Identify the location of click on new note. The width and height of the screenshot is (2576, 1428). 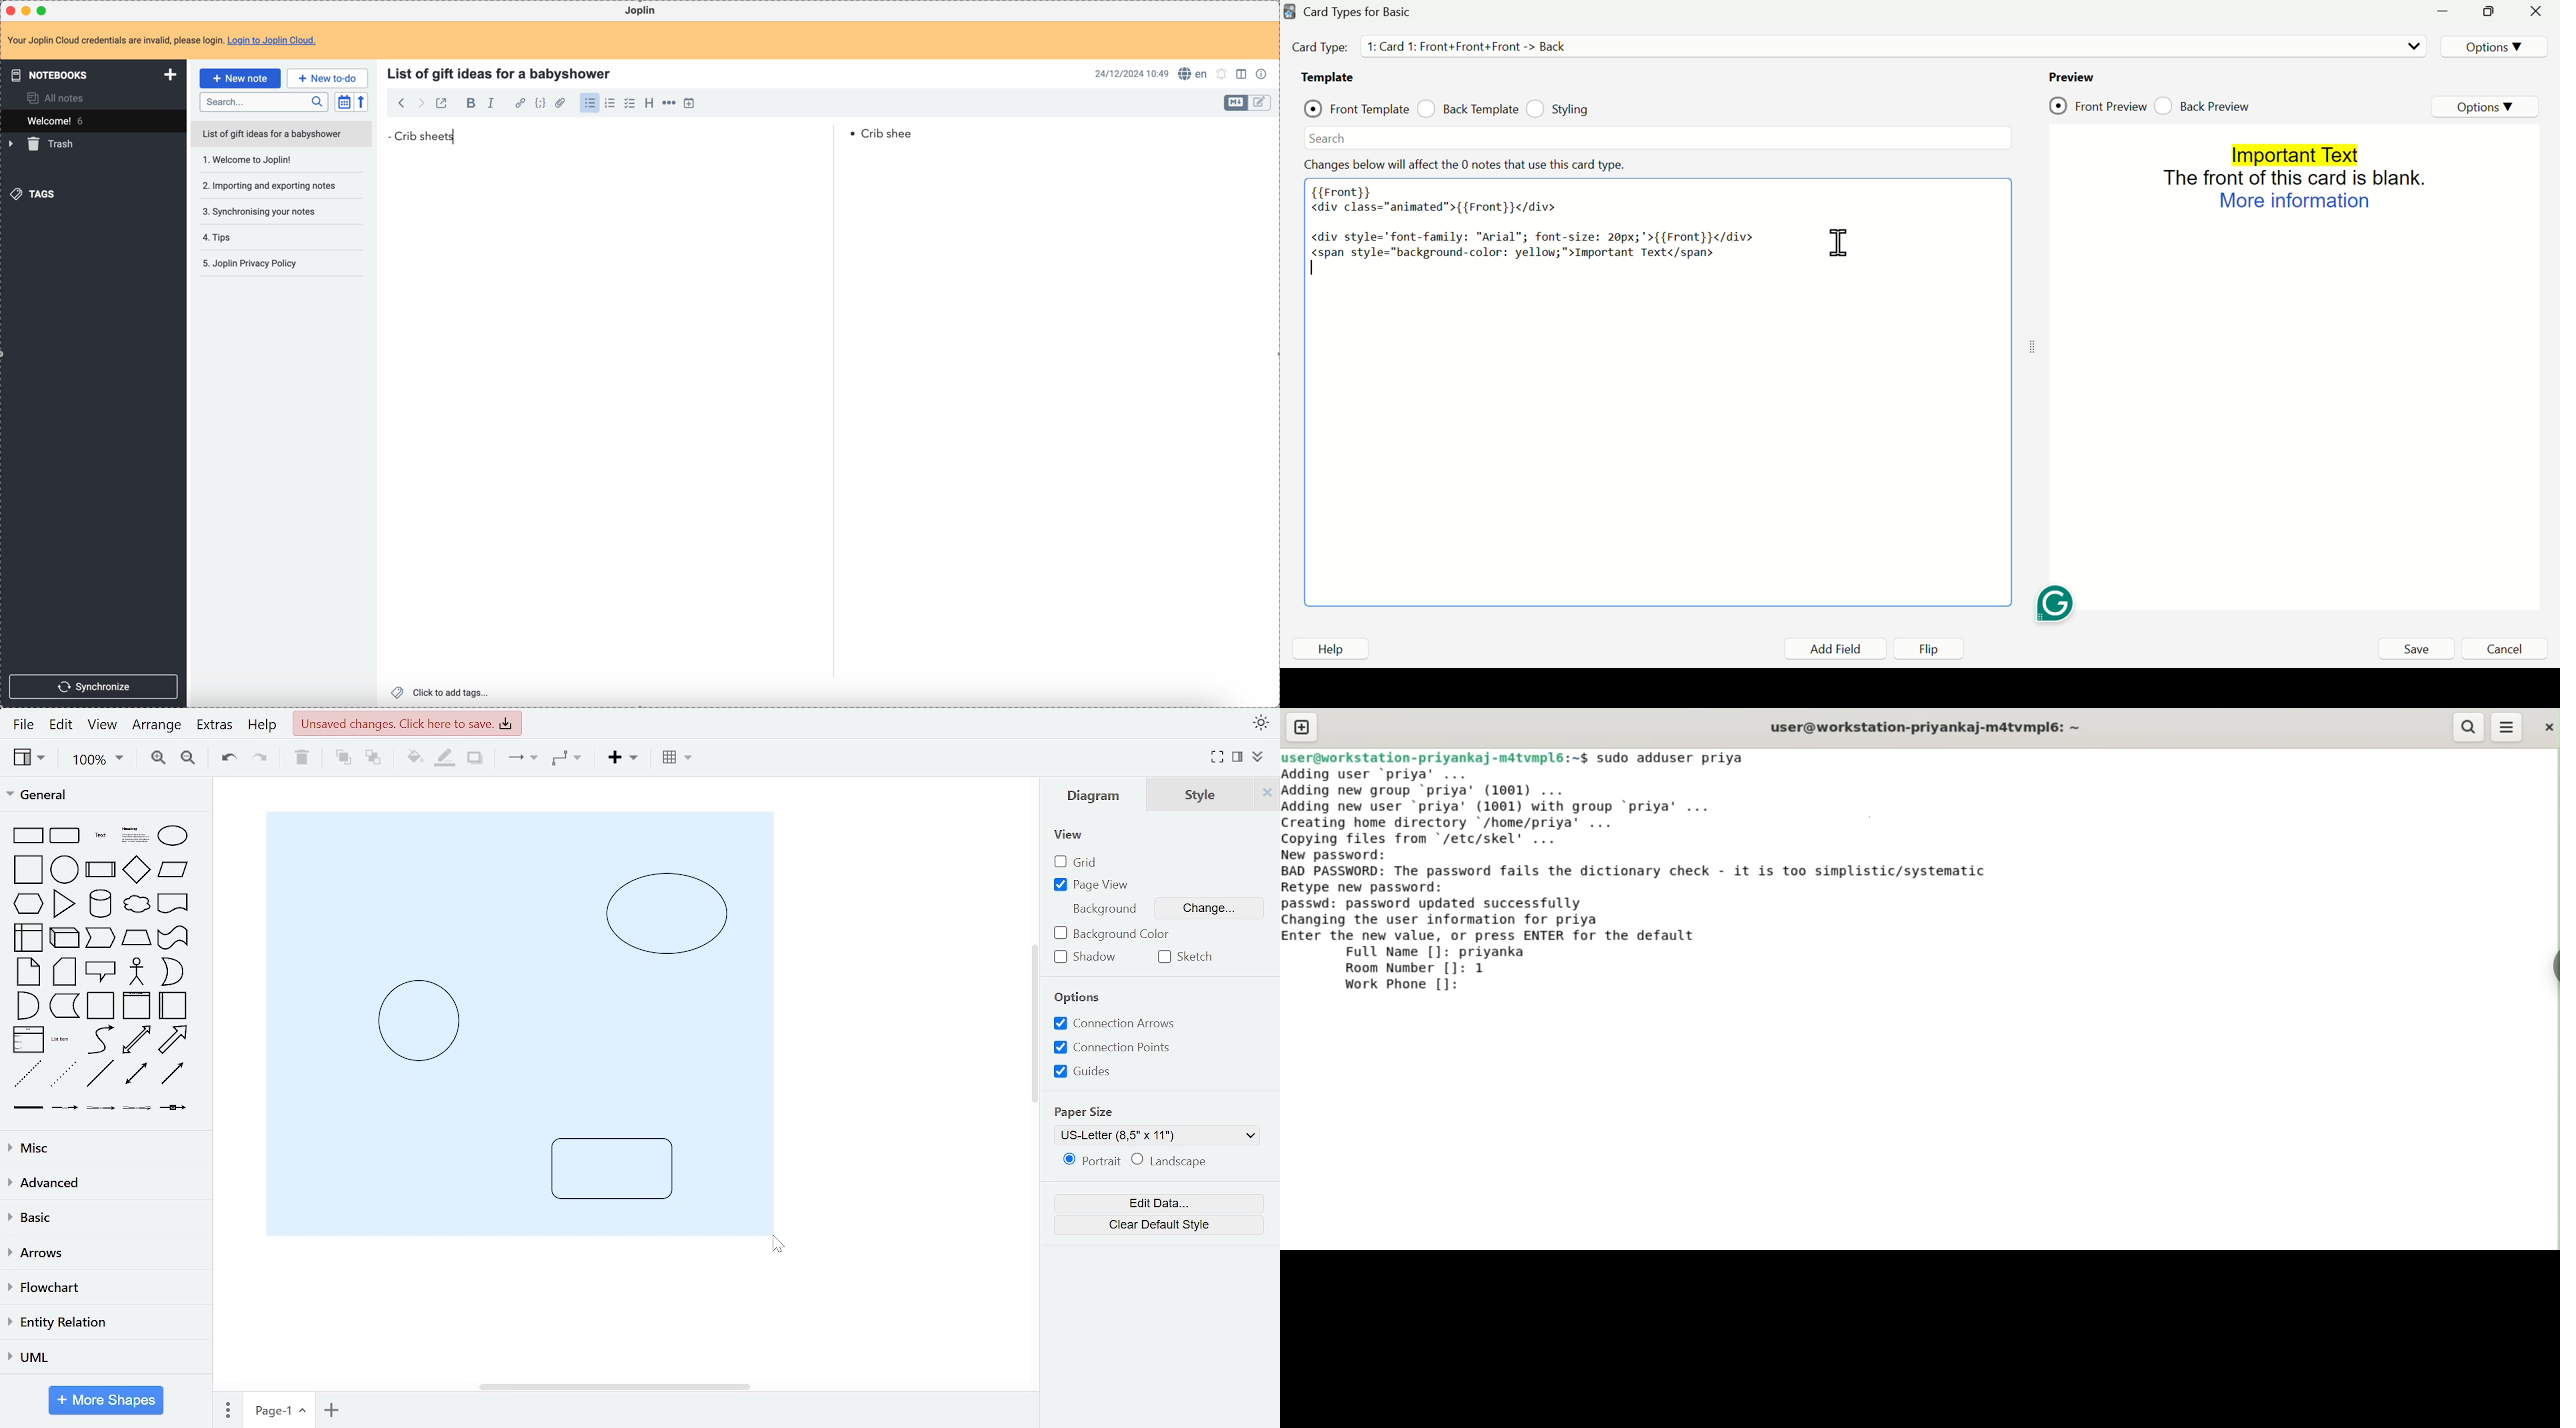
(239, 78).